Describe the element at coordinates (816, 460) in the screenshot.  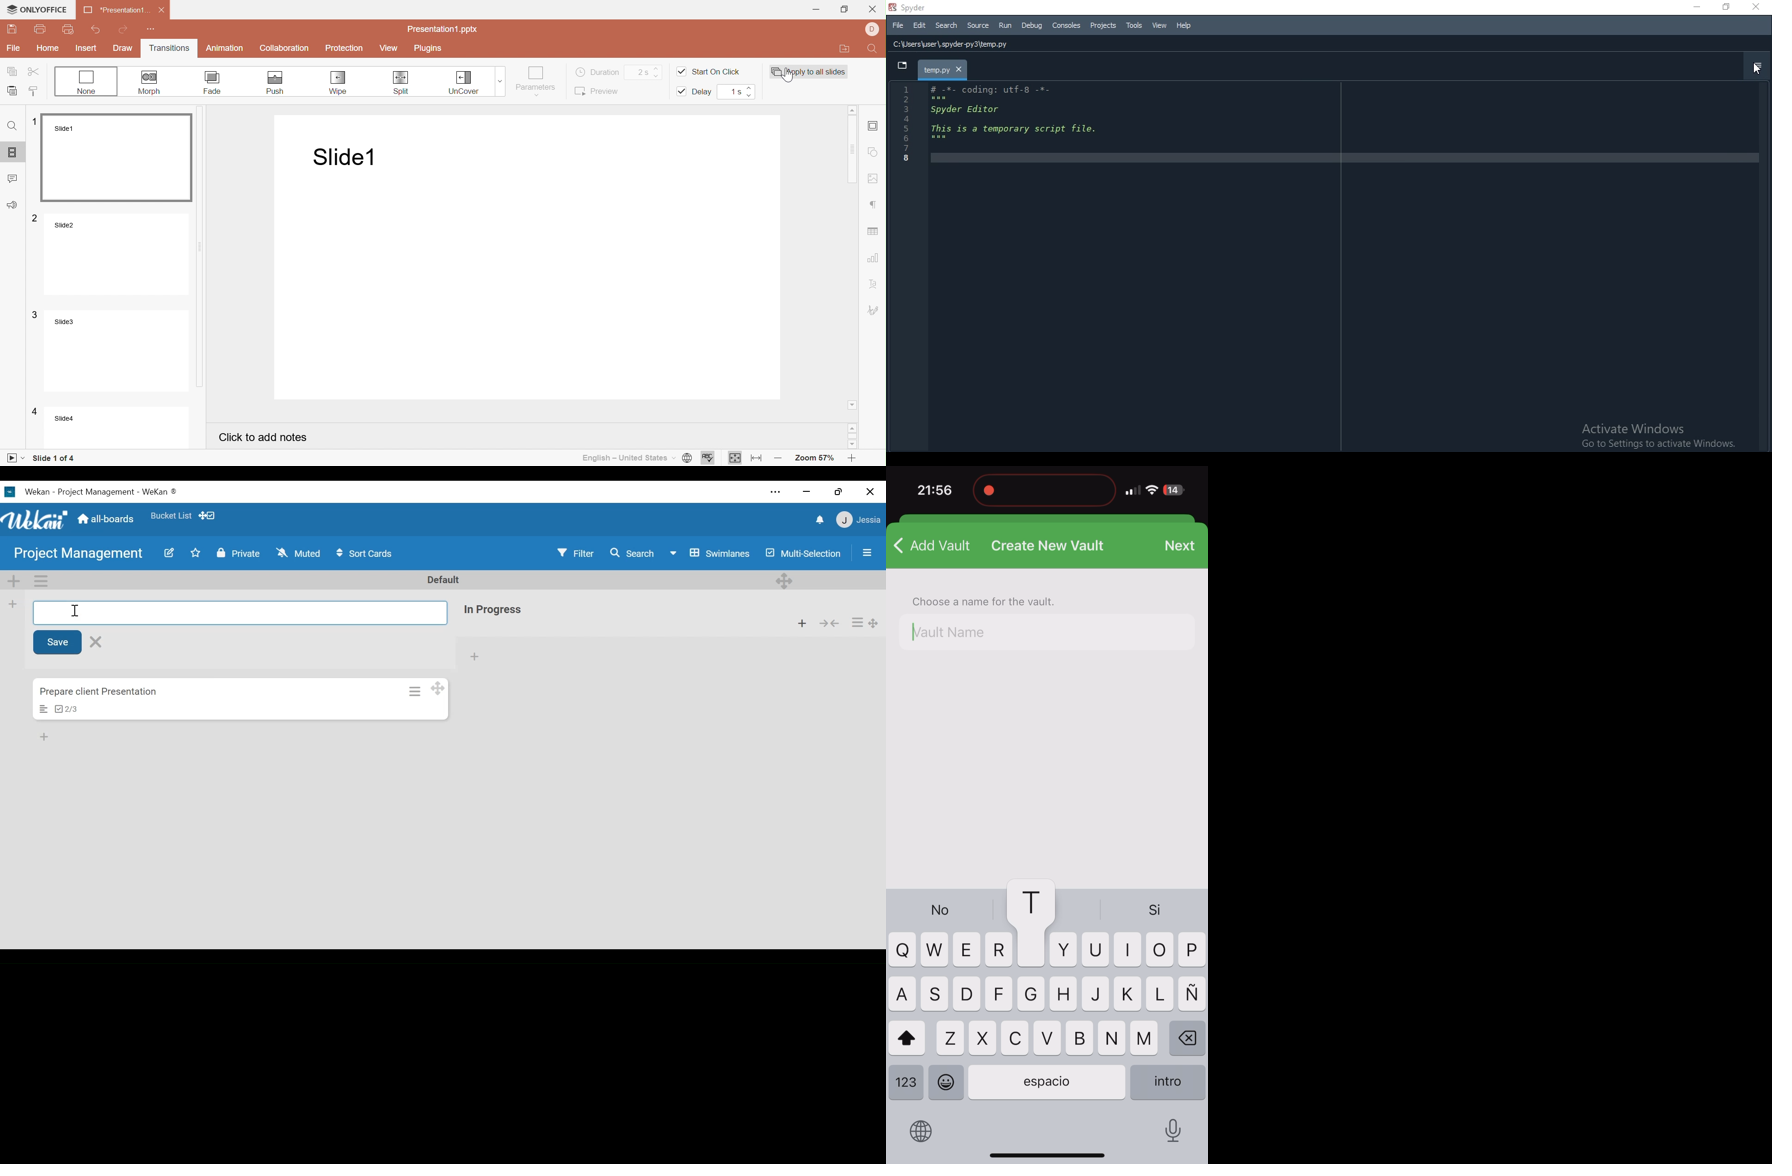
I see `Zoom 57%` at that location.